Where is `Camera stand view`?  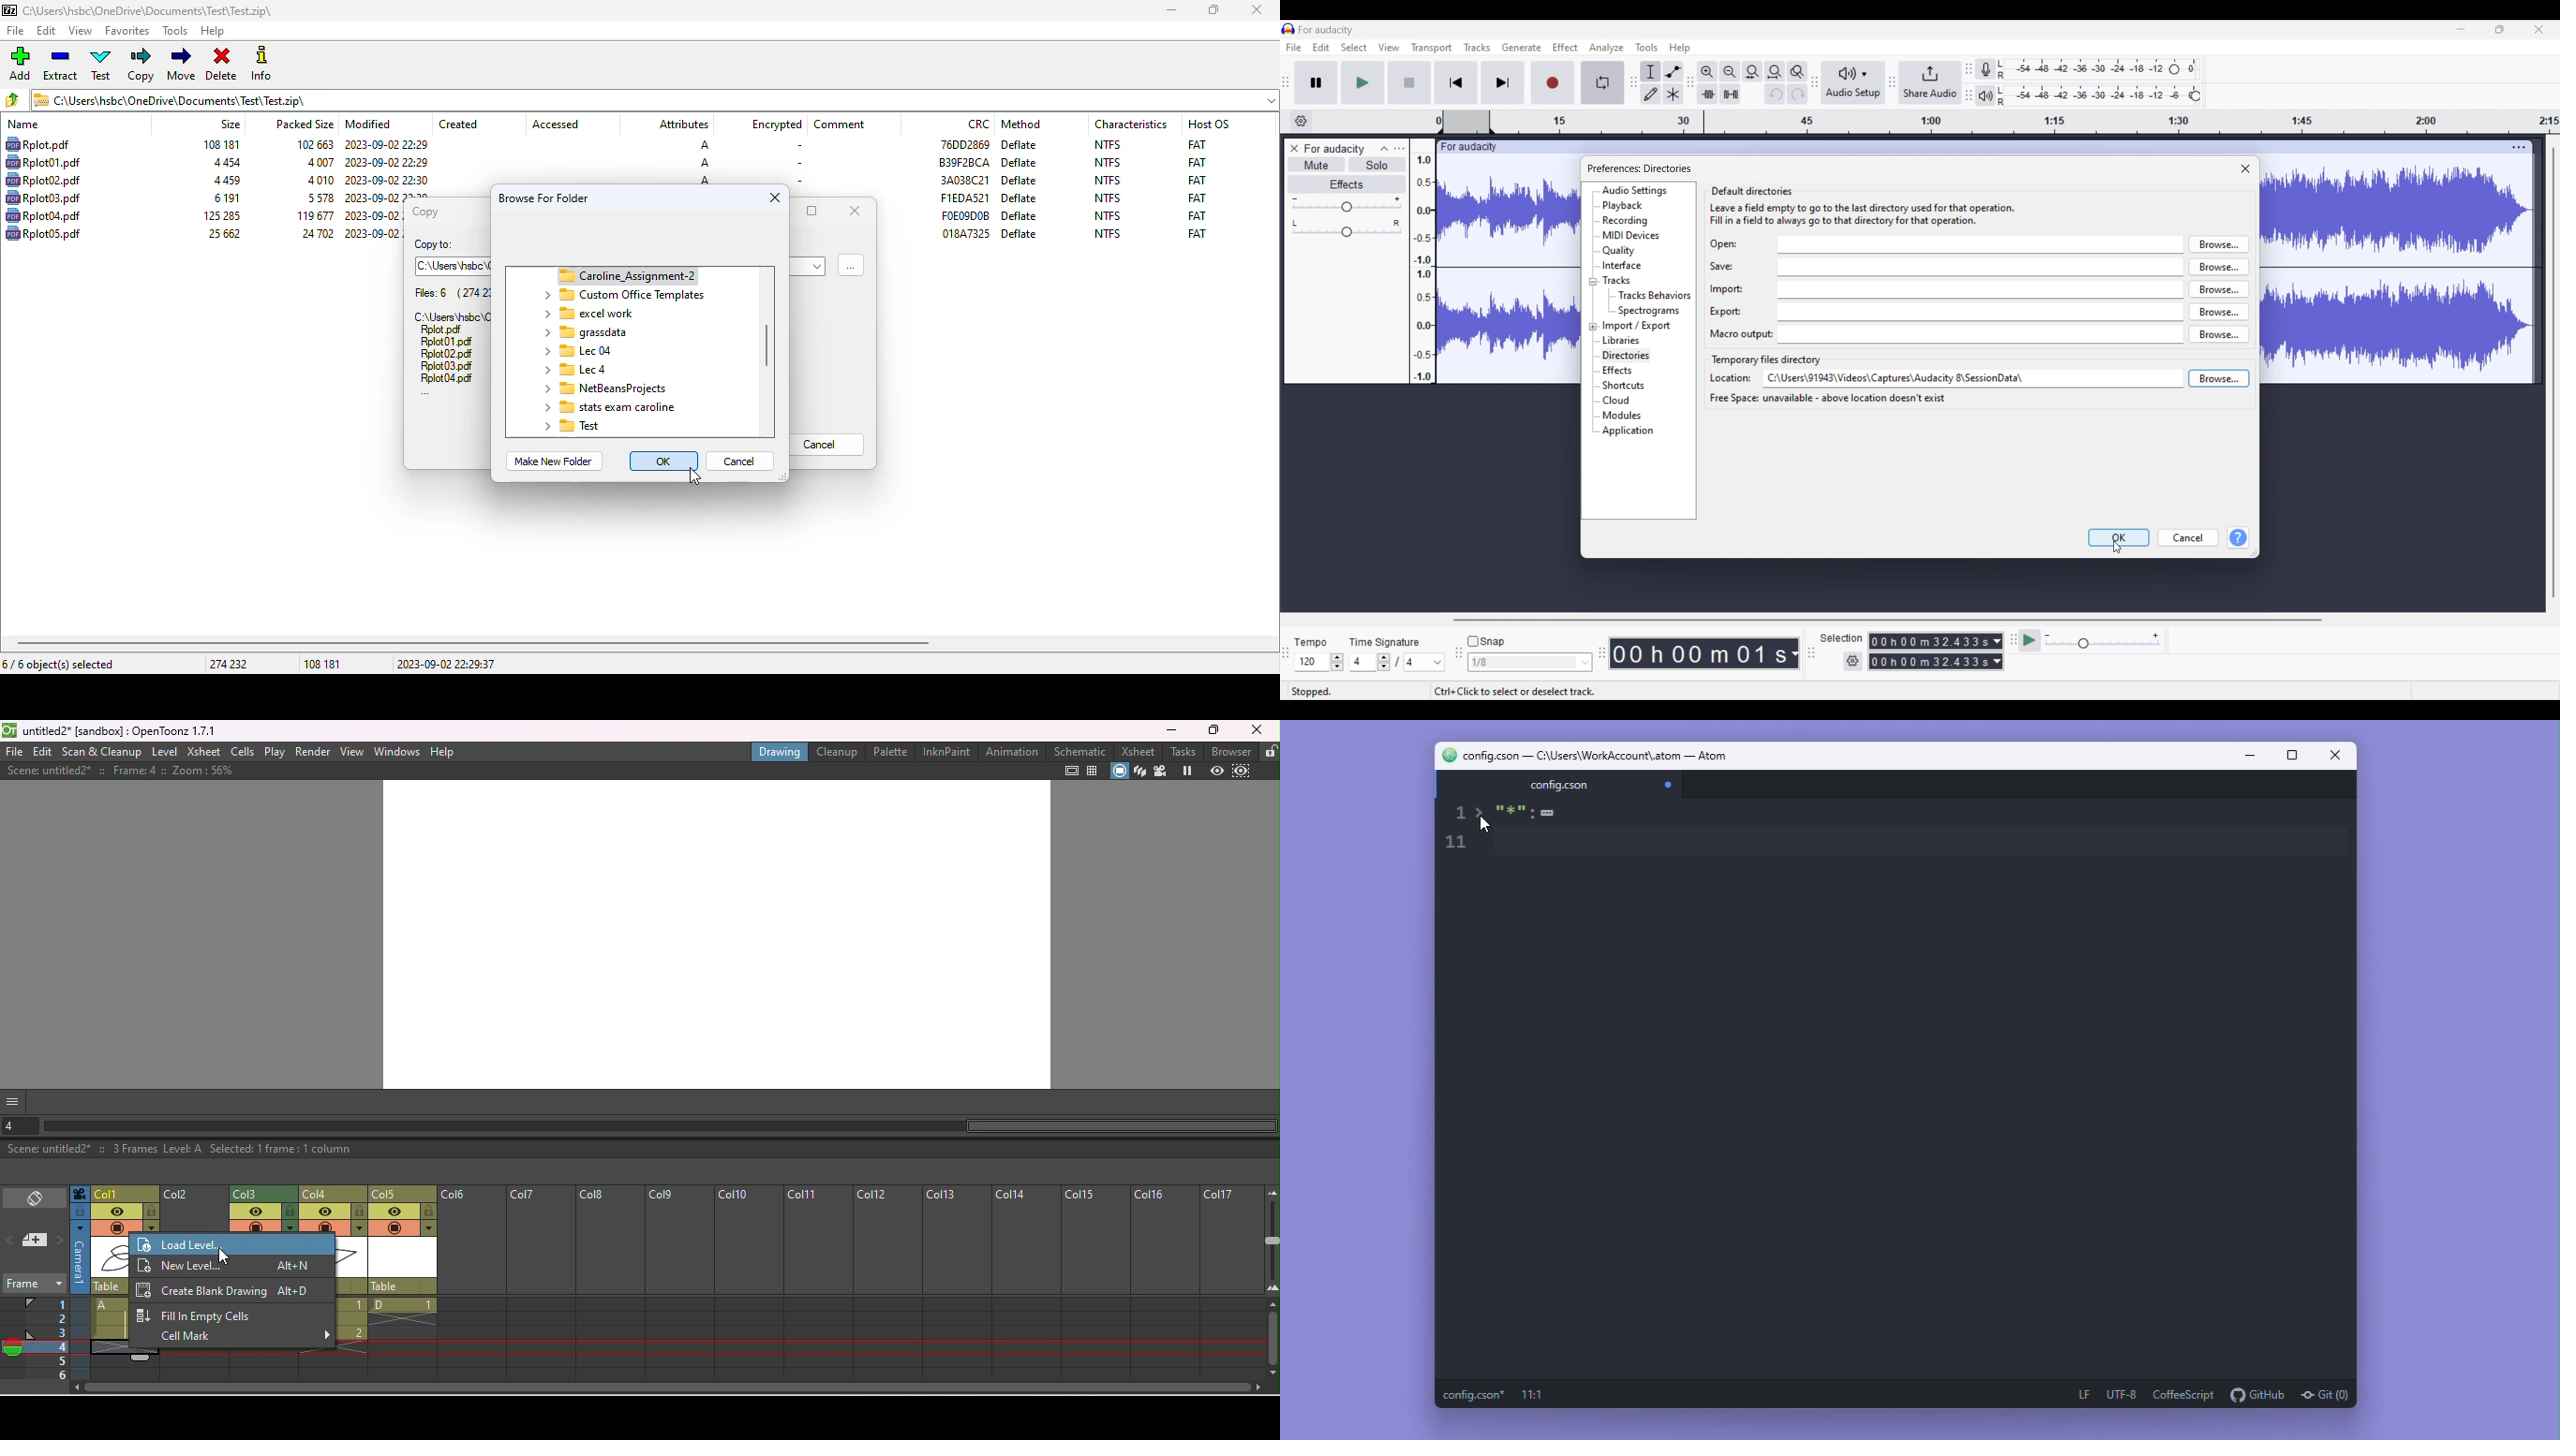
Camera stand view is located at coordinates (1121, 772).